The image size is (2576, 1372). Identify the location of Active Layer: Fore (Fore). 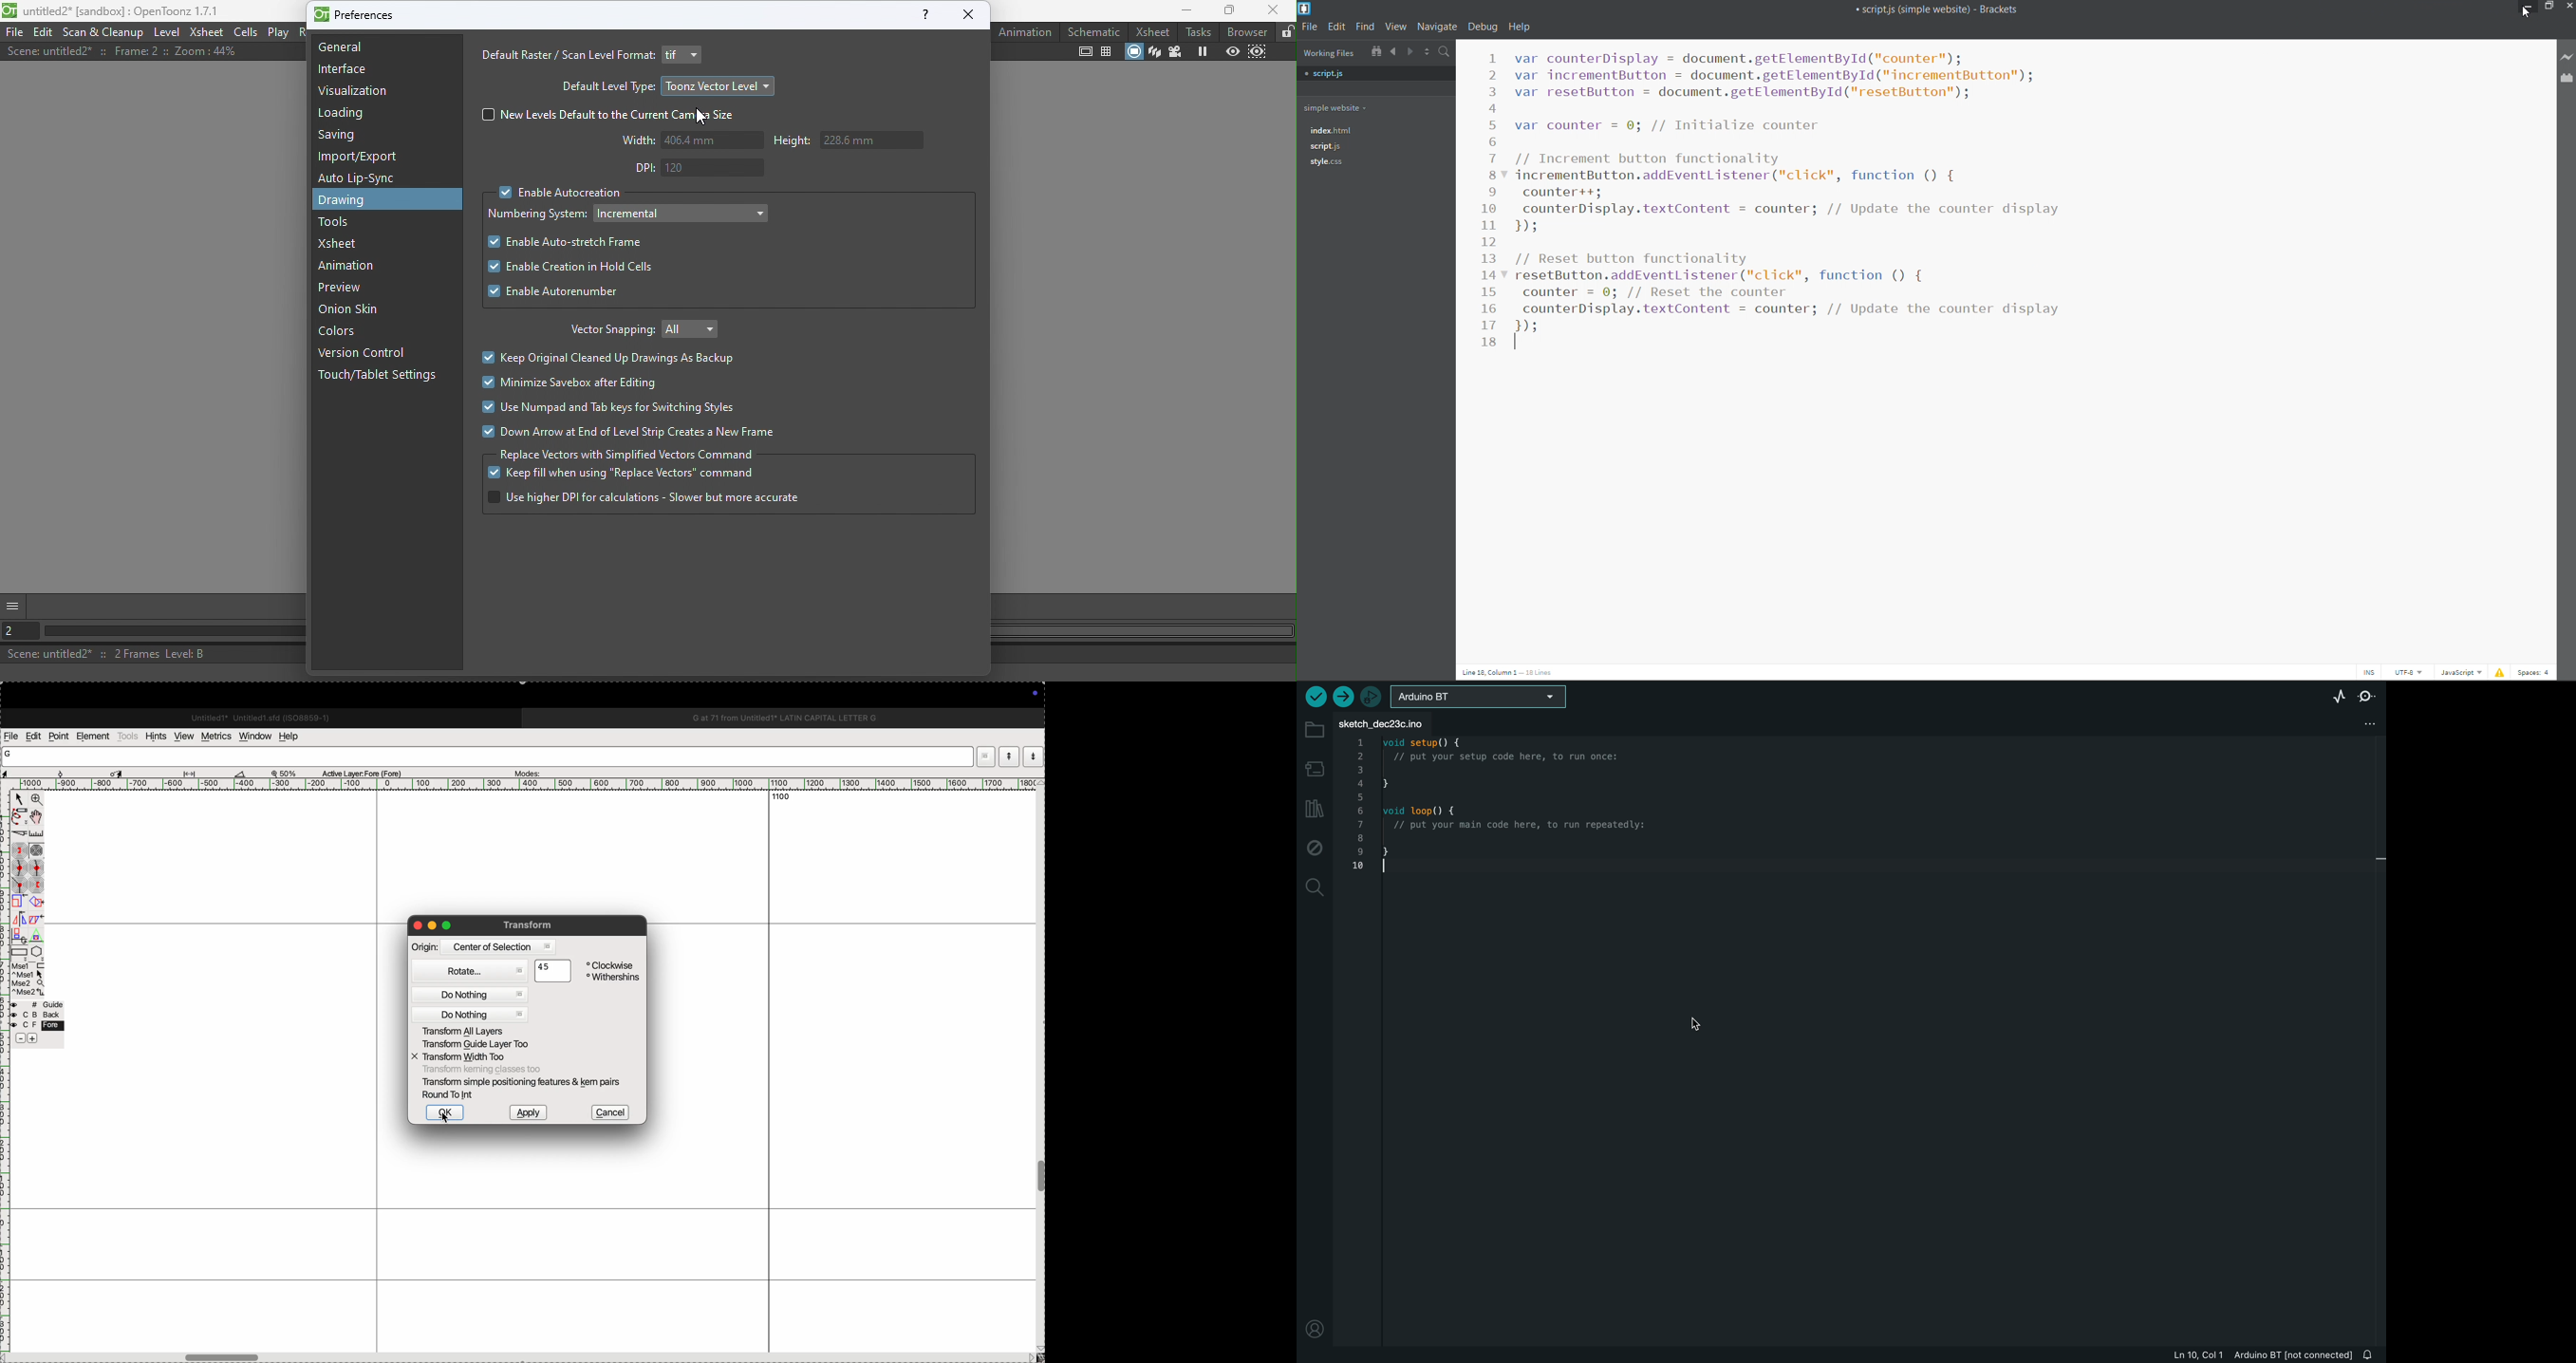
(357, 773).